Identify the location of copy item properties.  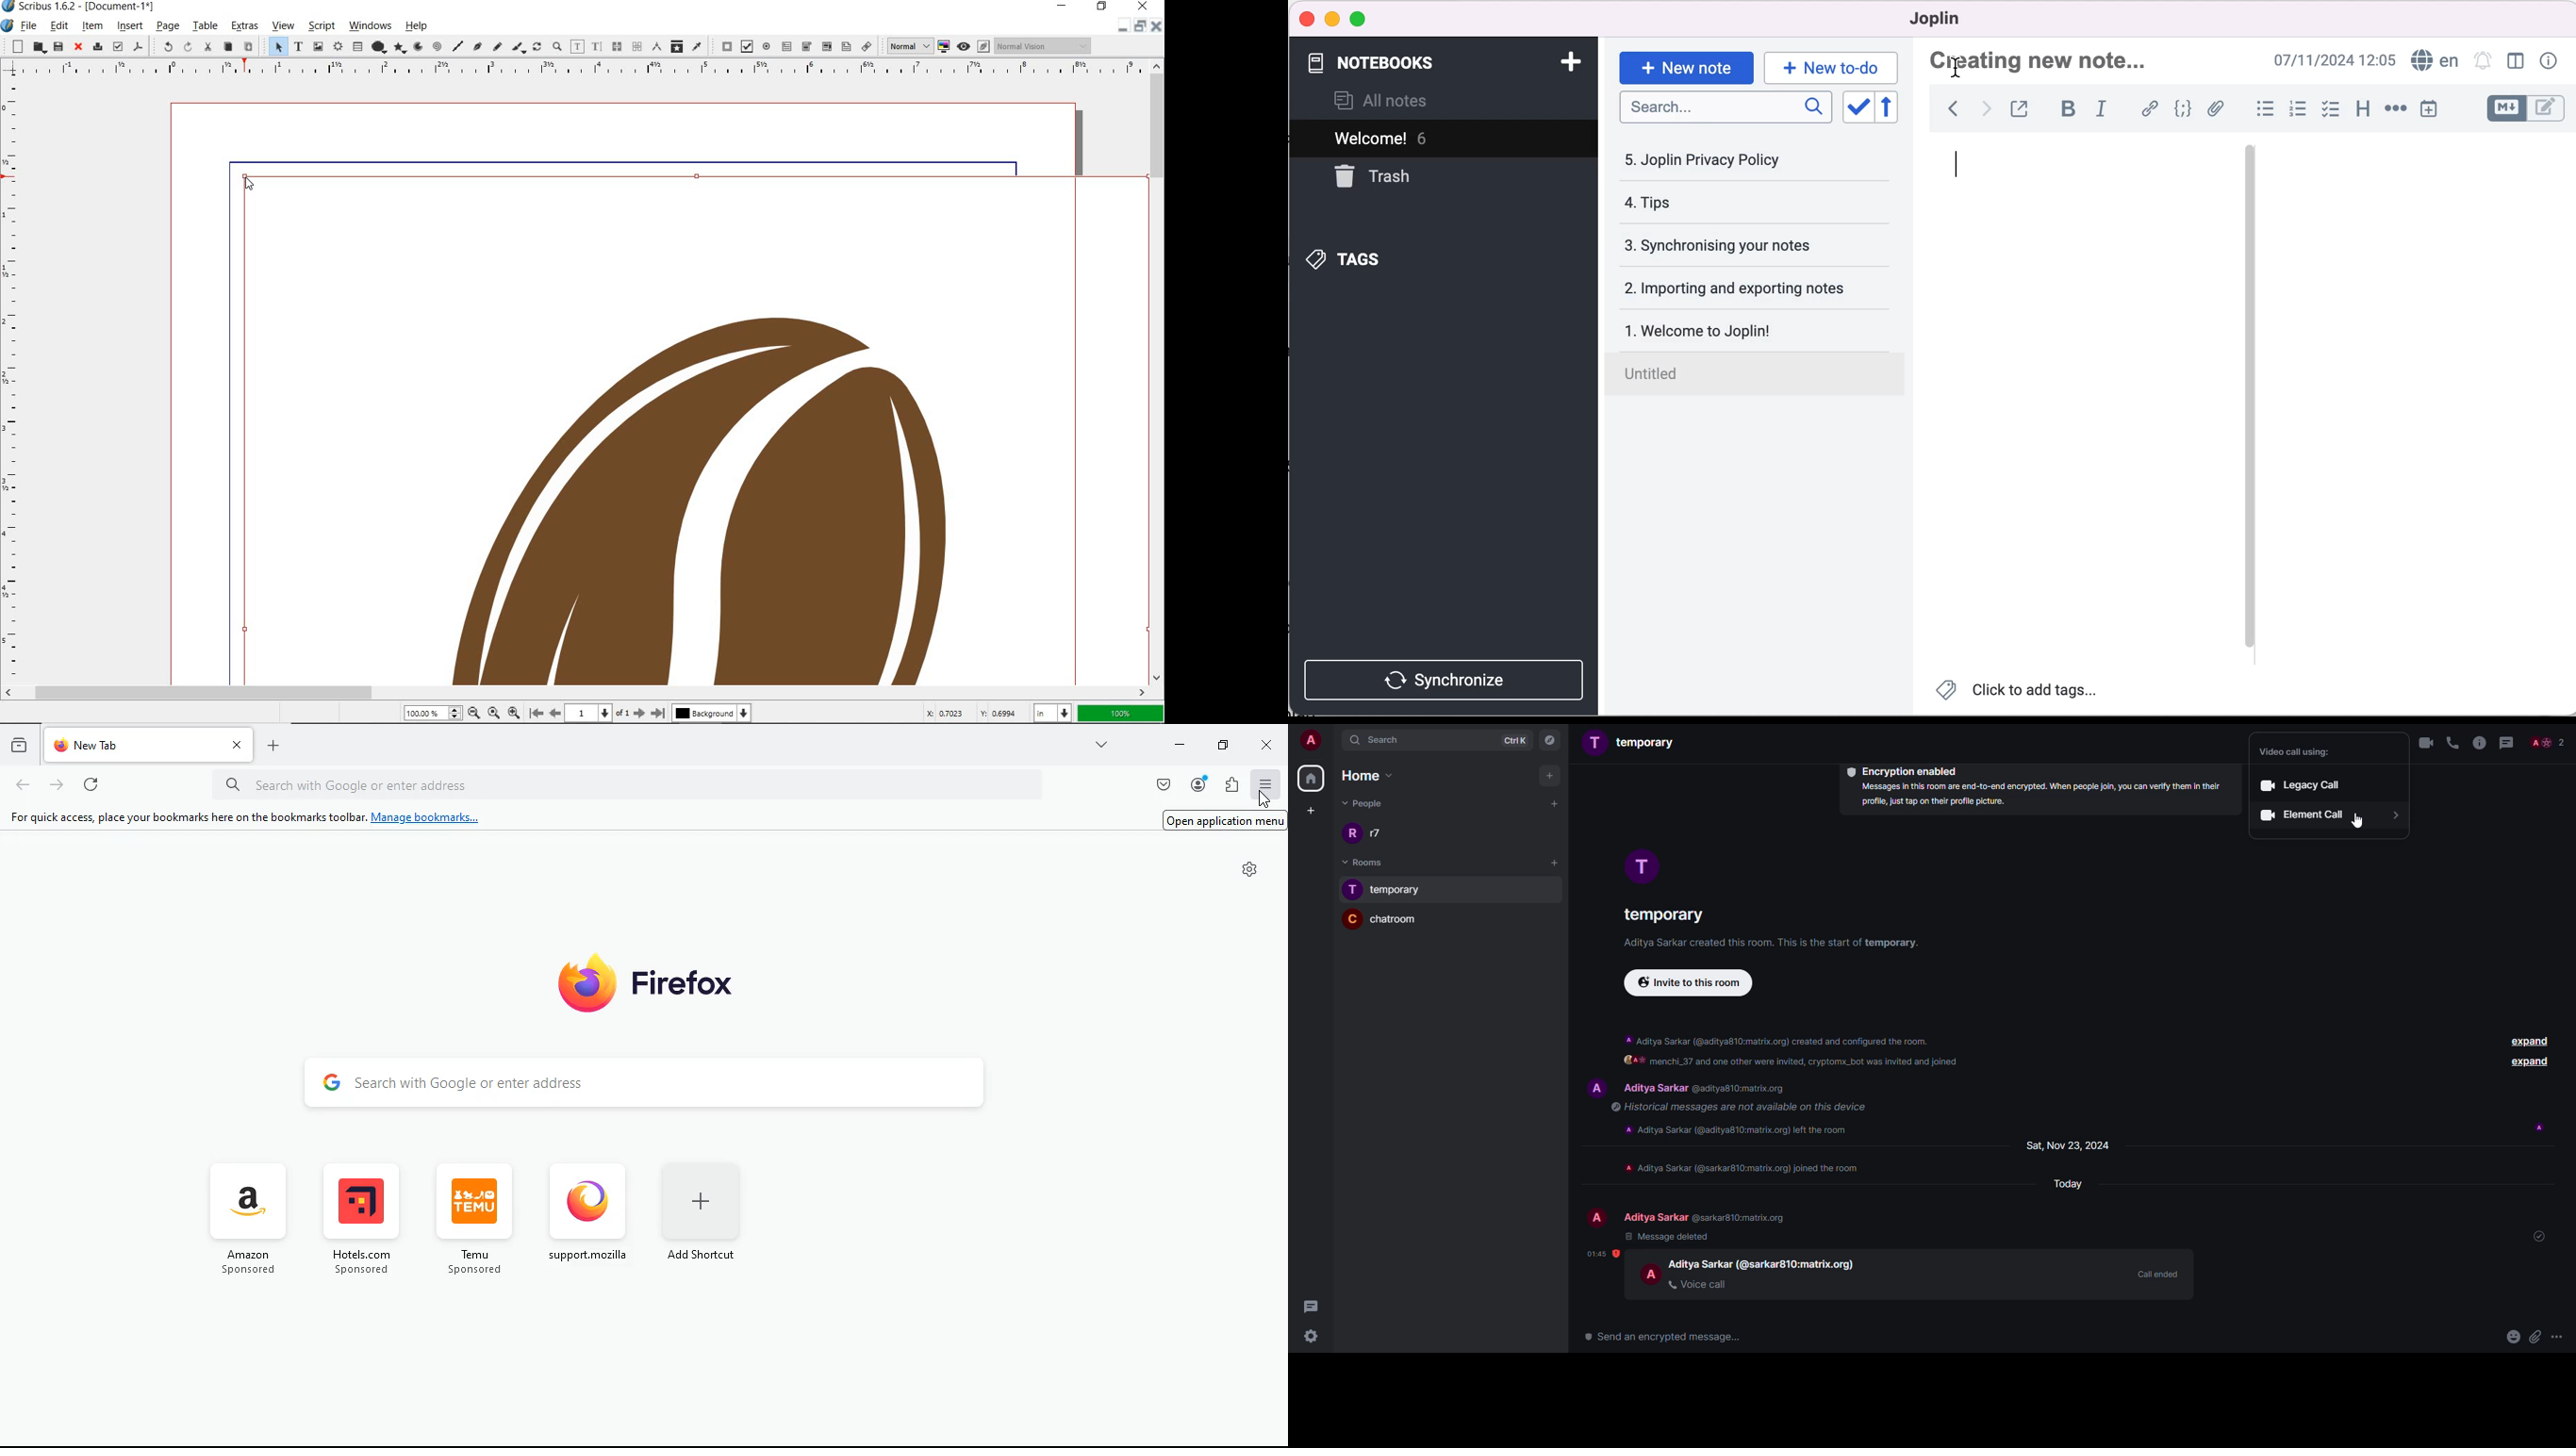
(676, 46).